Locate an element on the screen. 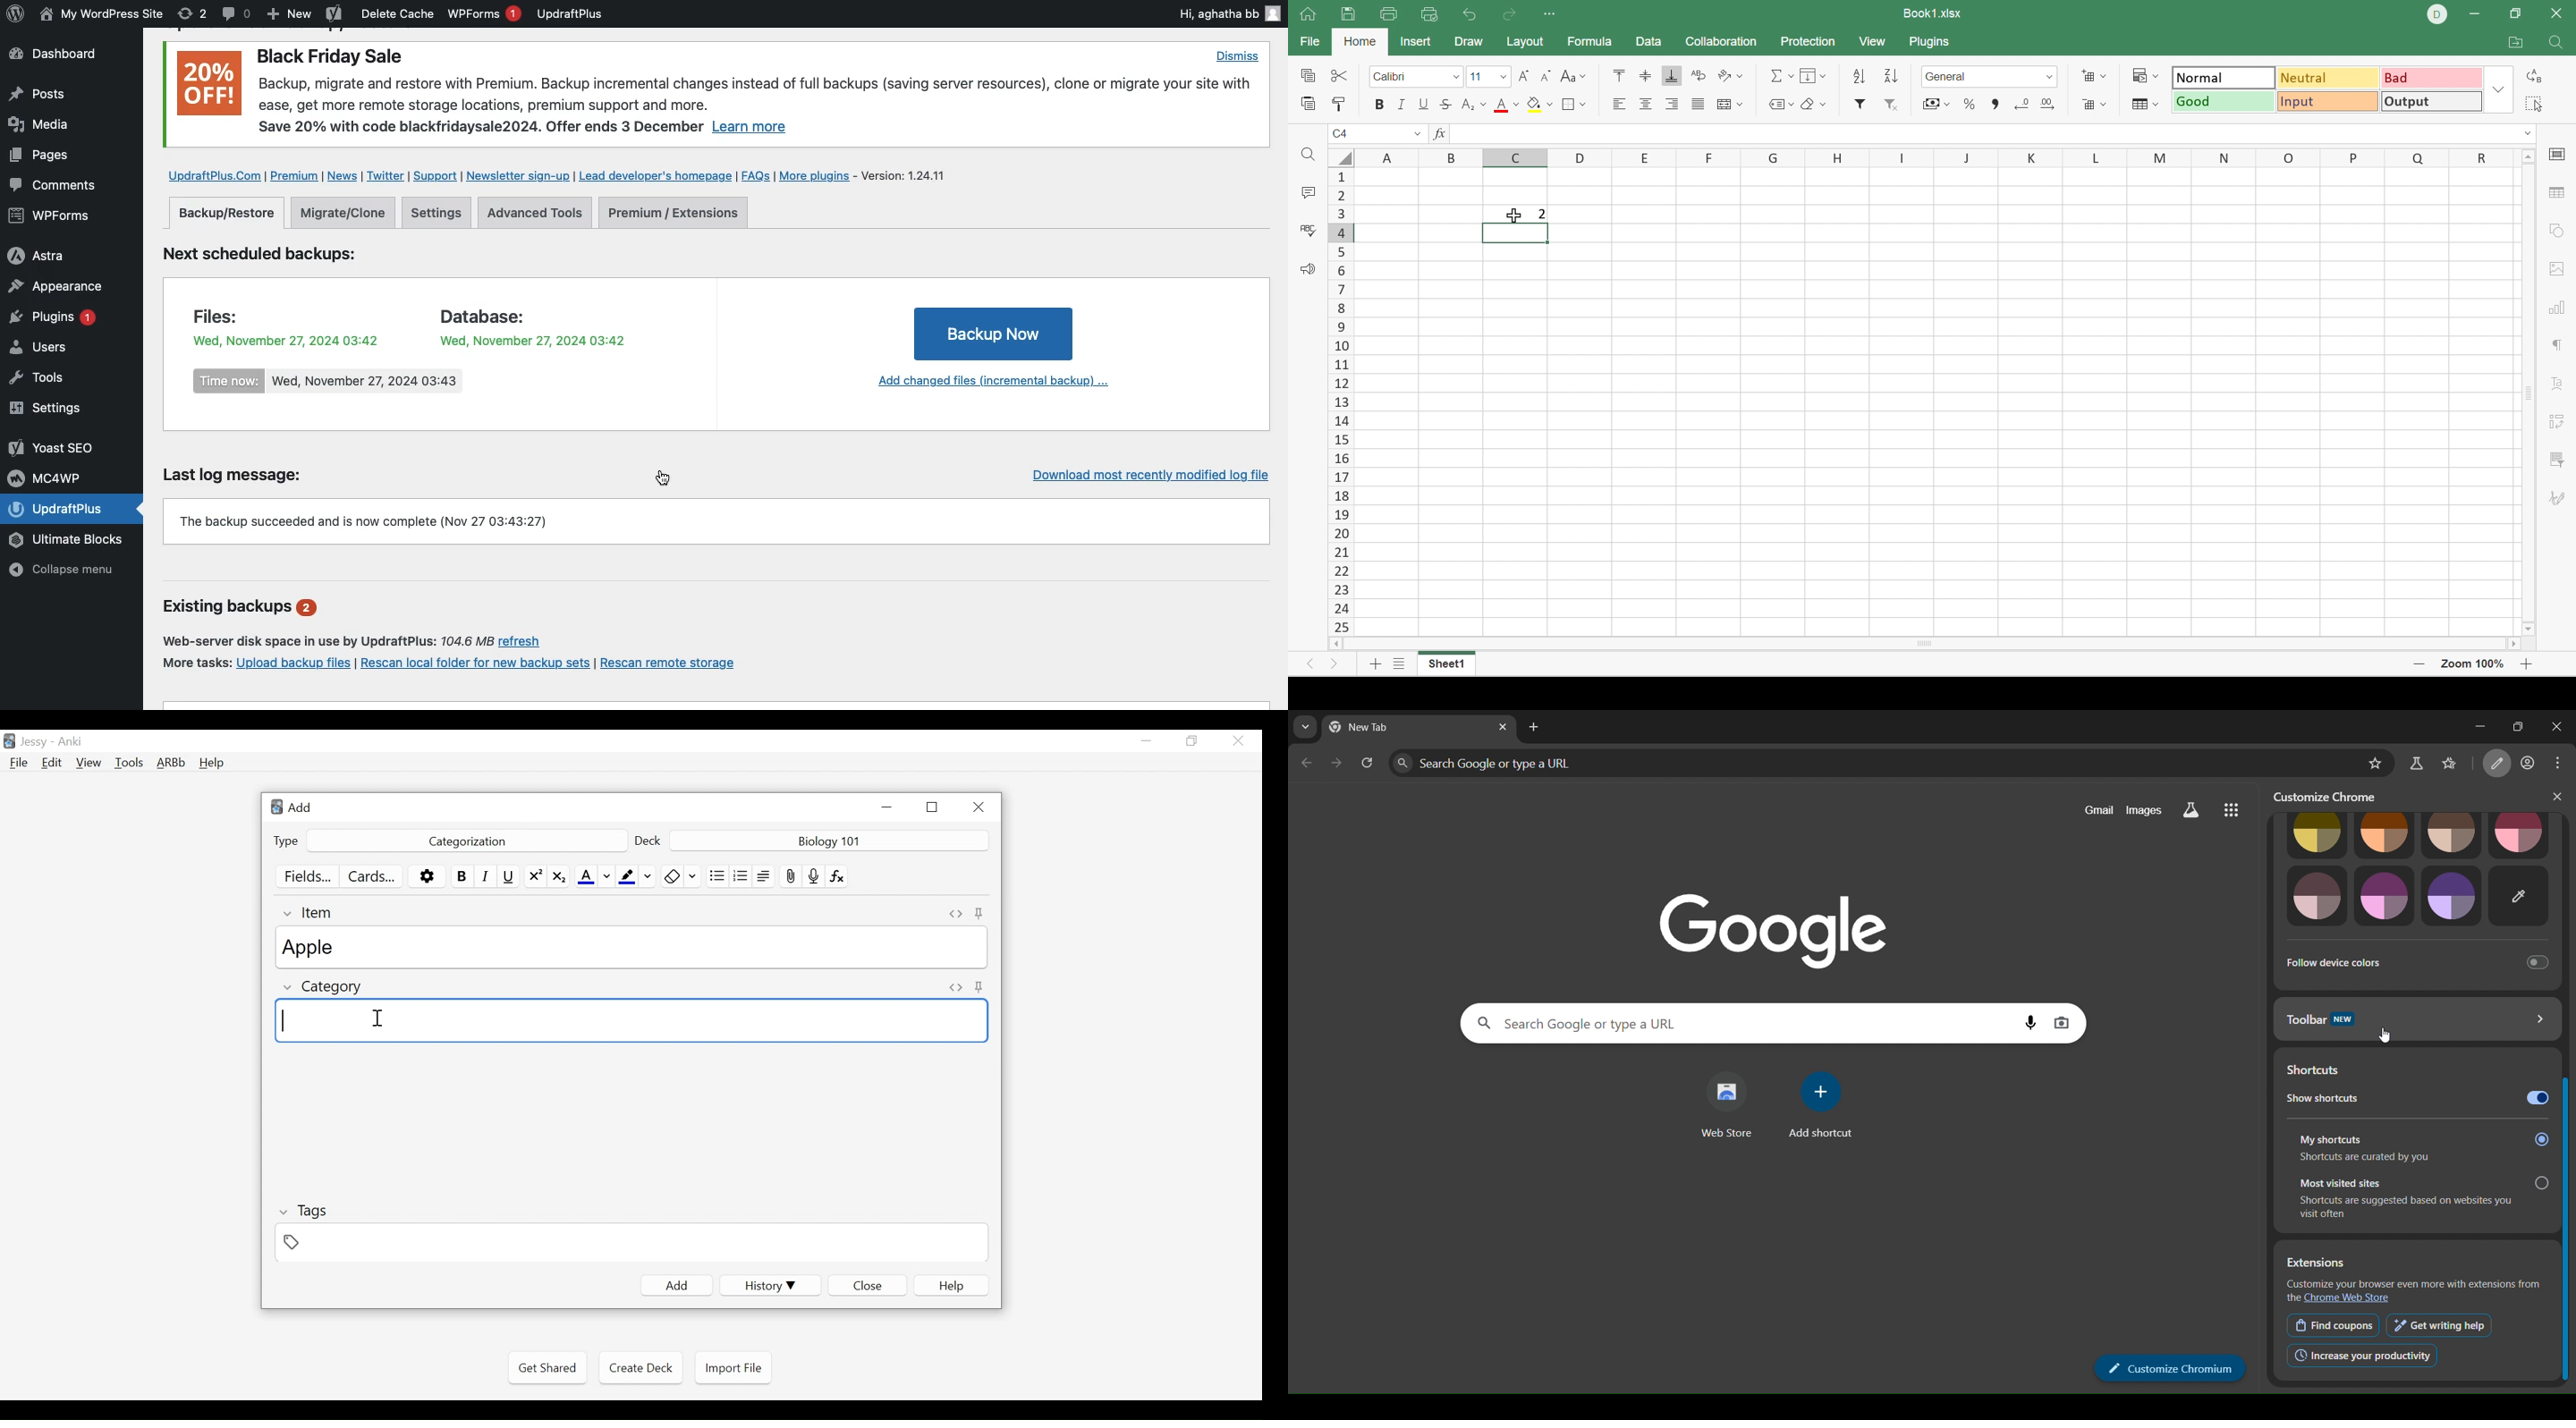  Backup, migrate and restore with Premium. Backup incremental changes instead of full backups (saving server resources), clone or migrate your site withease, get more remote storage locations, premium support and more. Save 20% with code blackfridaysale2024. Offer ends 3 December Learn more is located at coordinates (757, 108).